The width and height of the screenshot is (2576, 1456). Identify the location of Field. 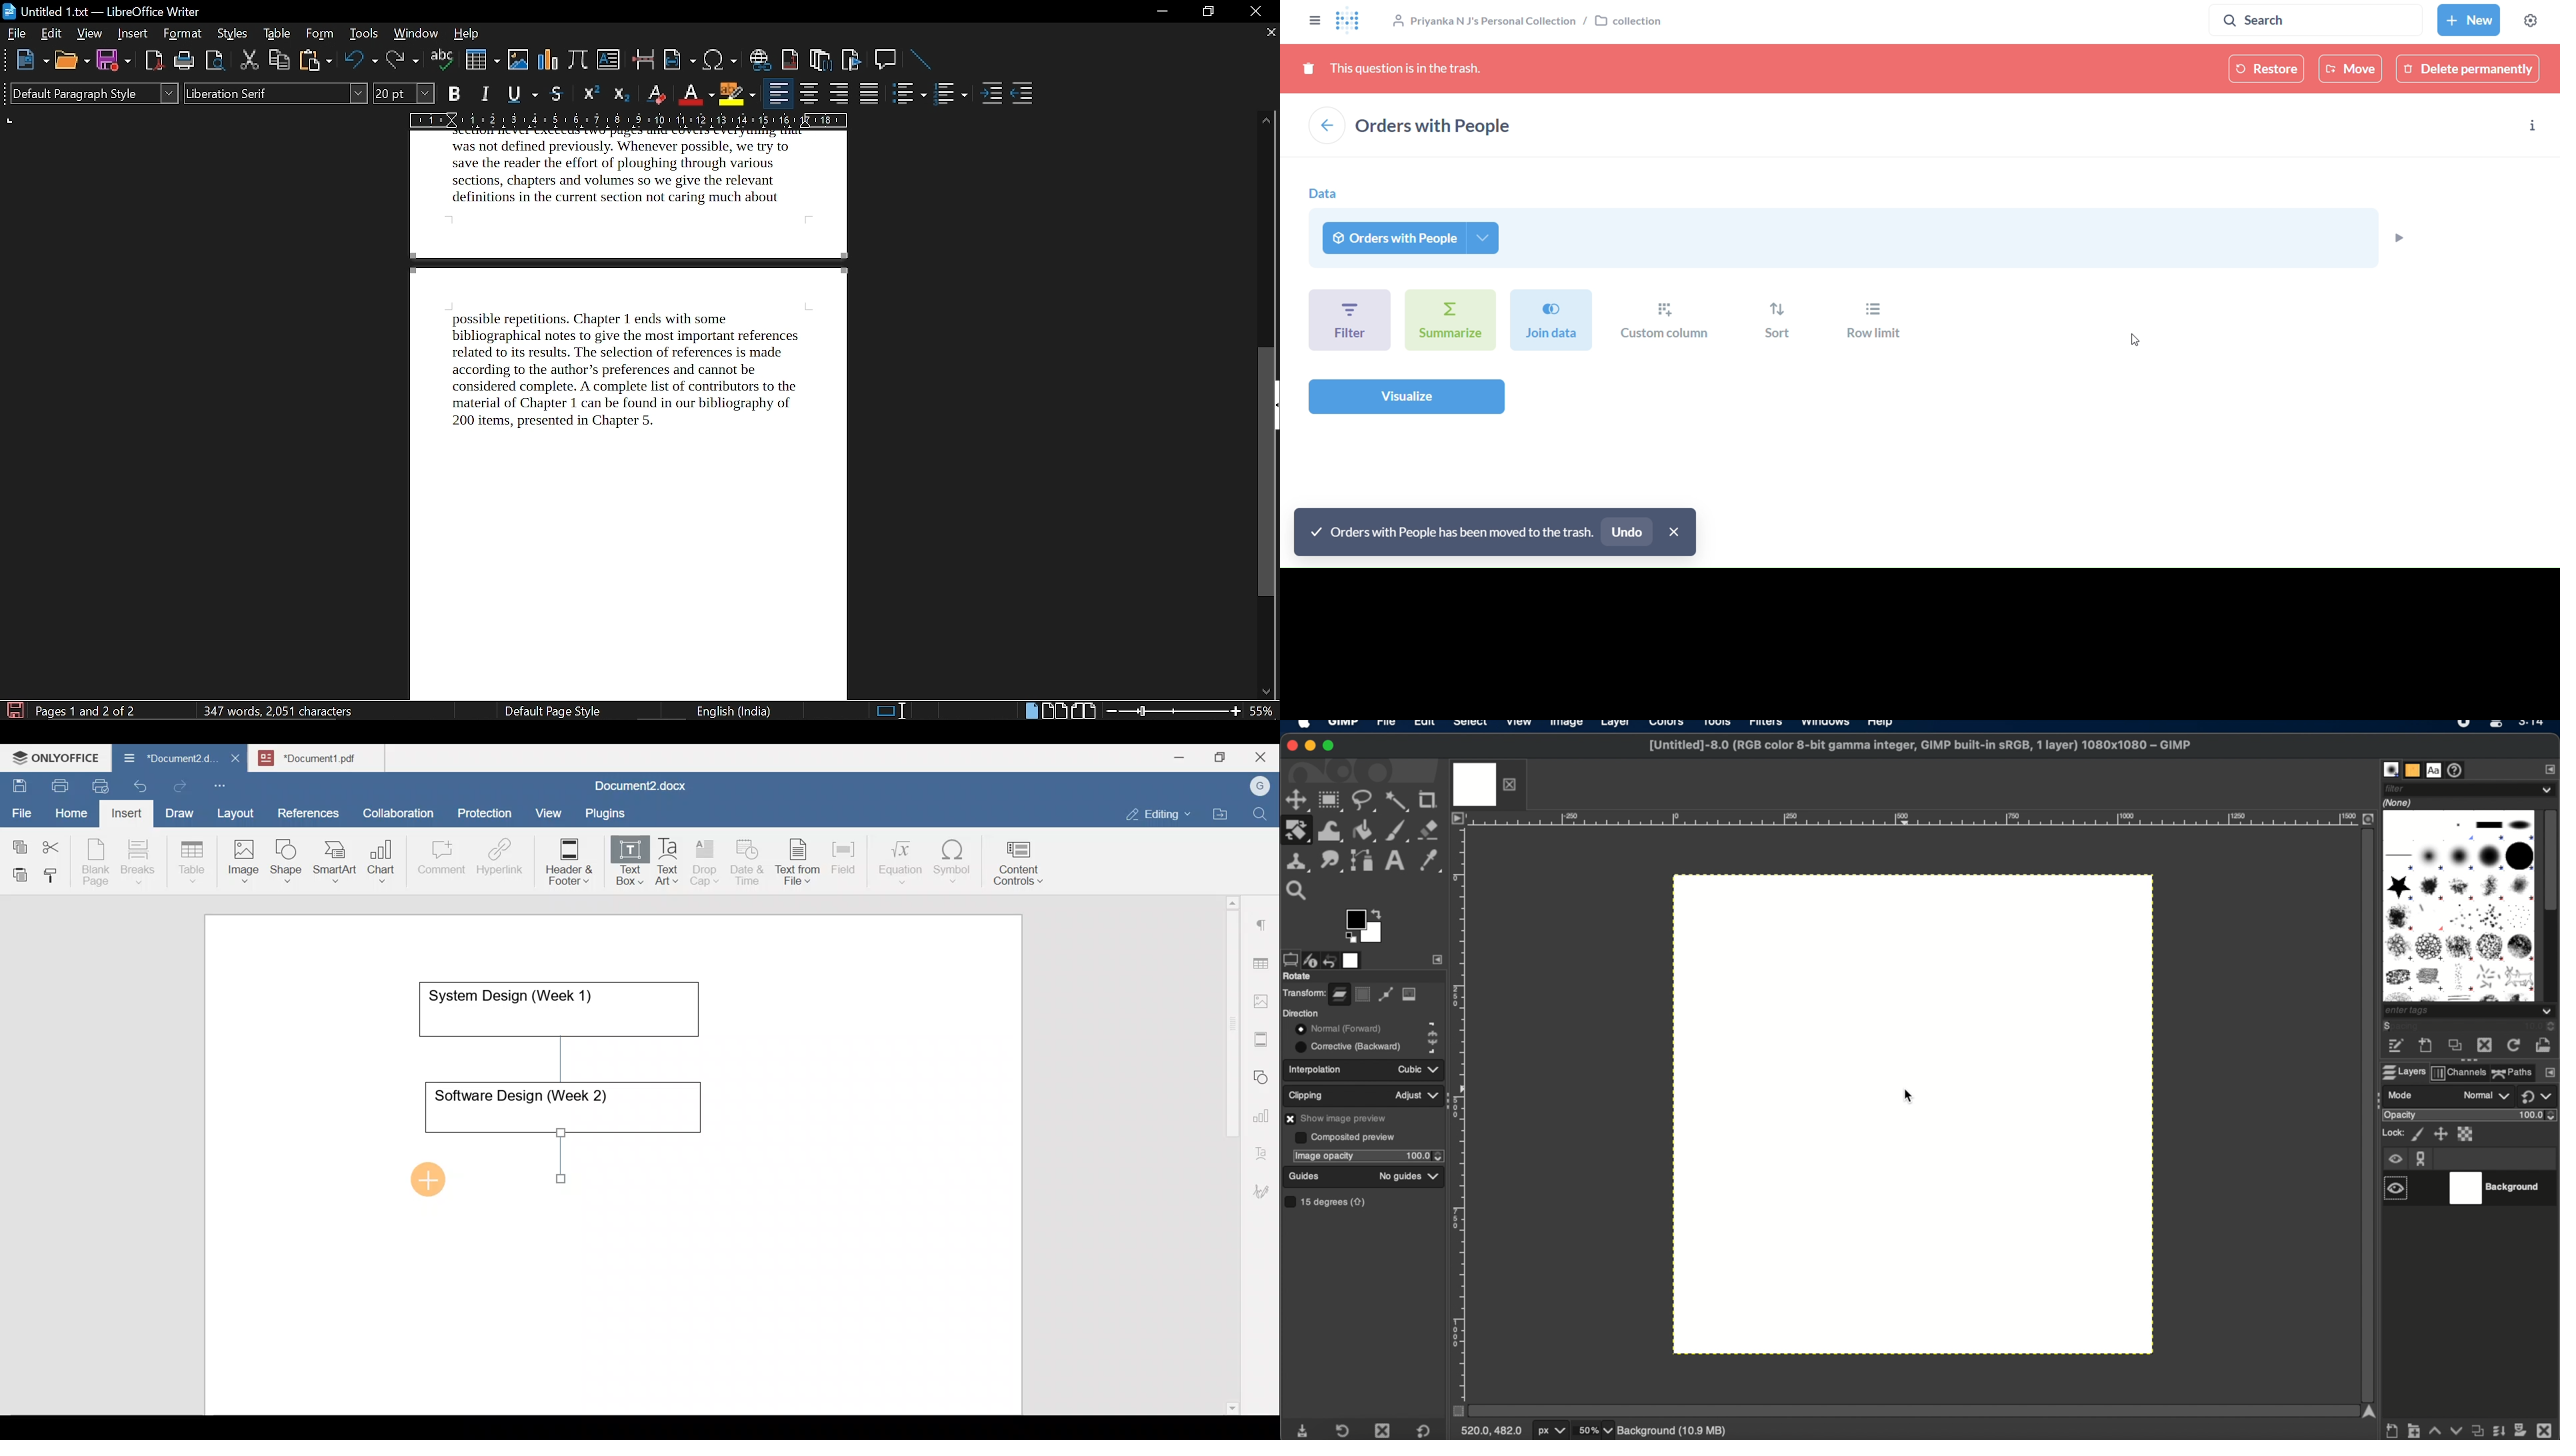
(843, 855).